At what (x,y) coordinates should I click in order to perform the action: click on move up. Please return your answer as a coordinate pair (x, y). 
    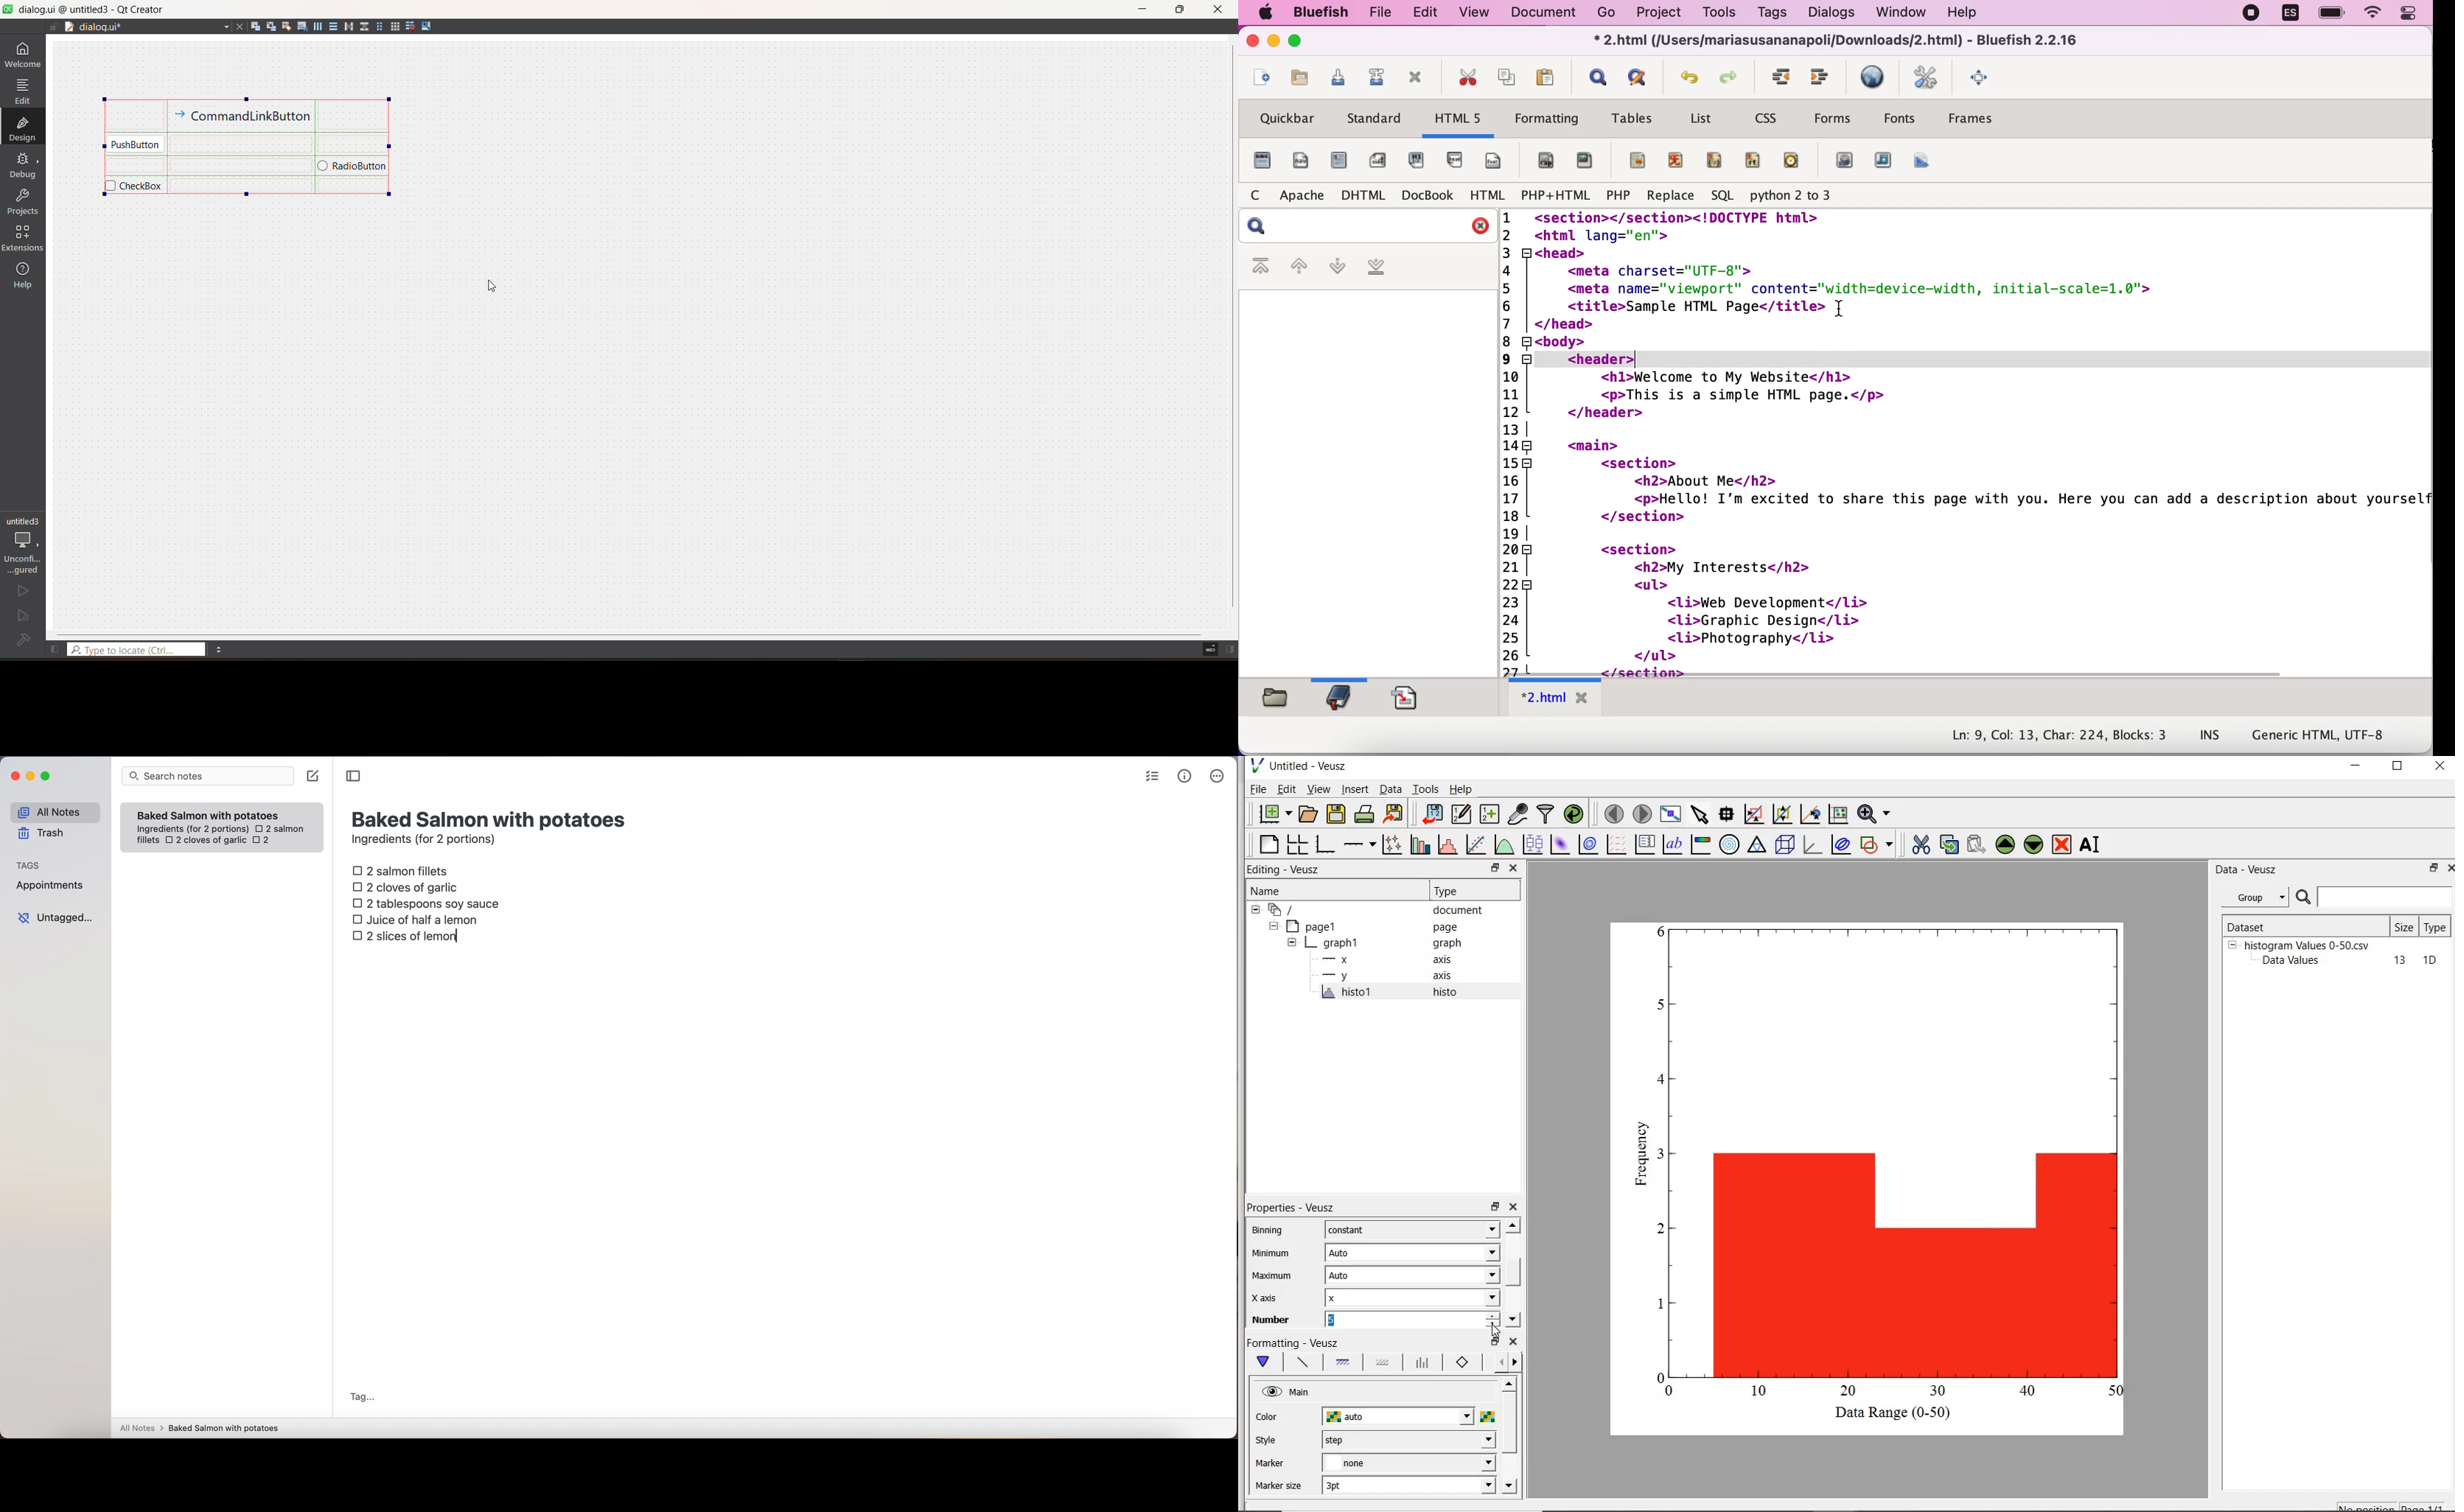
    Looking at the image, I should click on (1508, 1383).